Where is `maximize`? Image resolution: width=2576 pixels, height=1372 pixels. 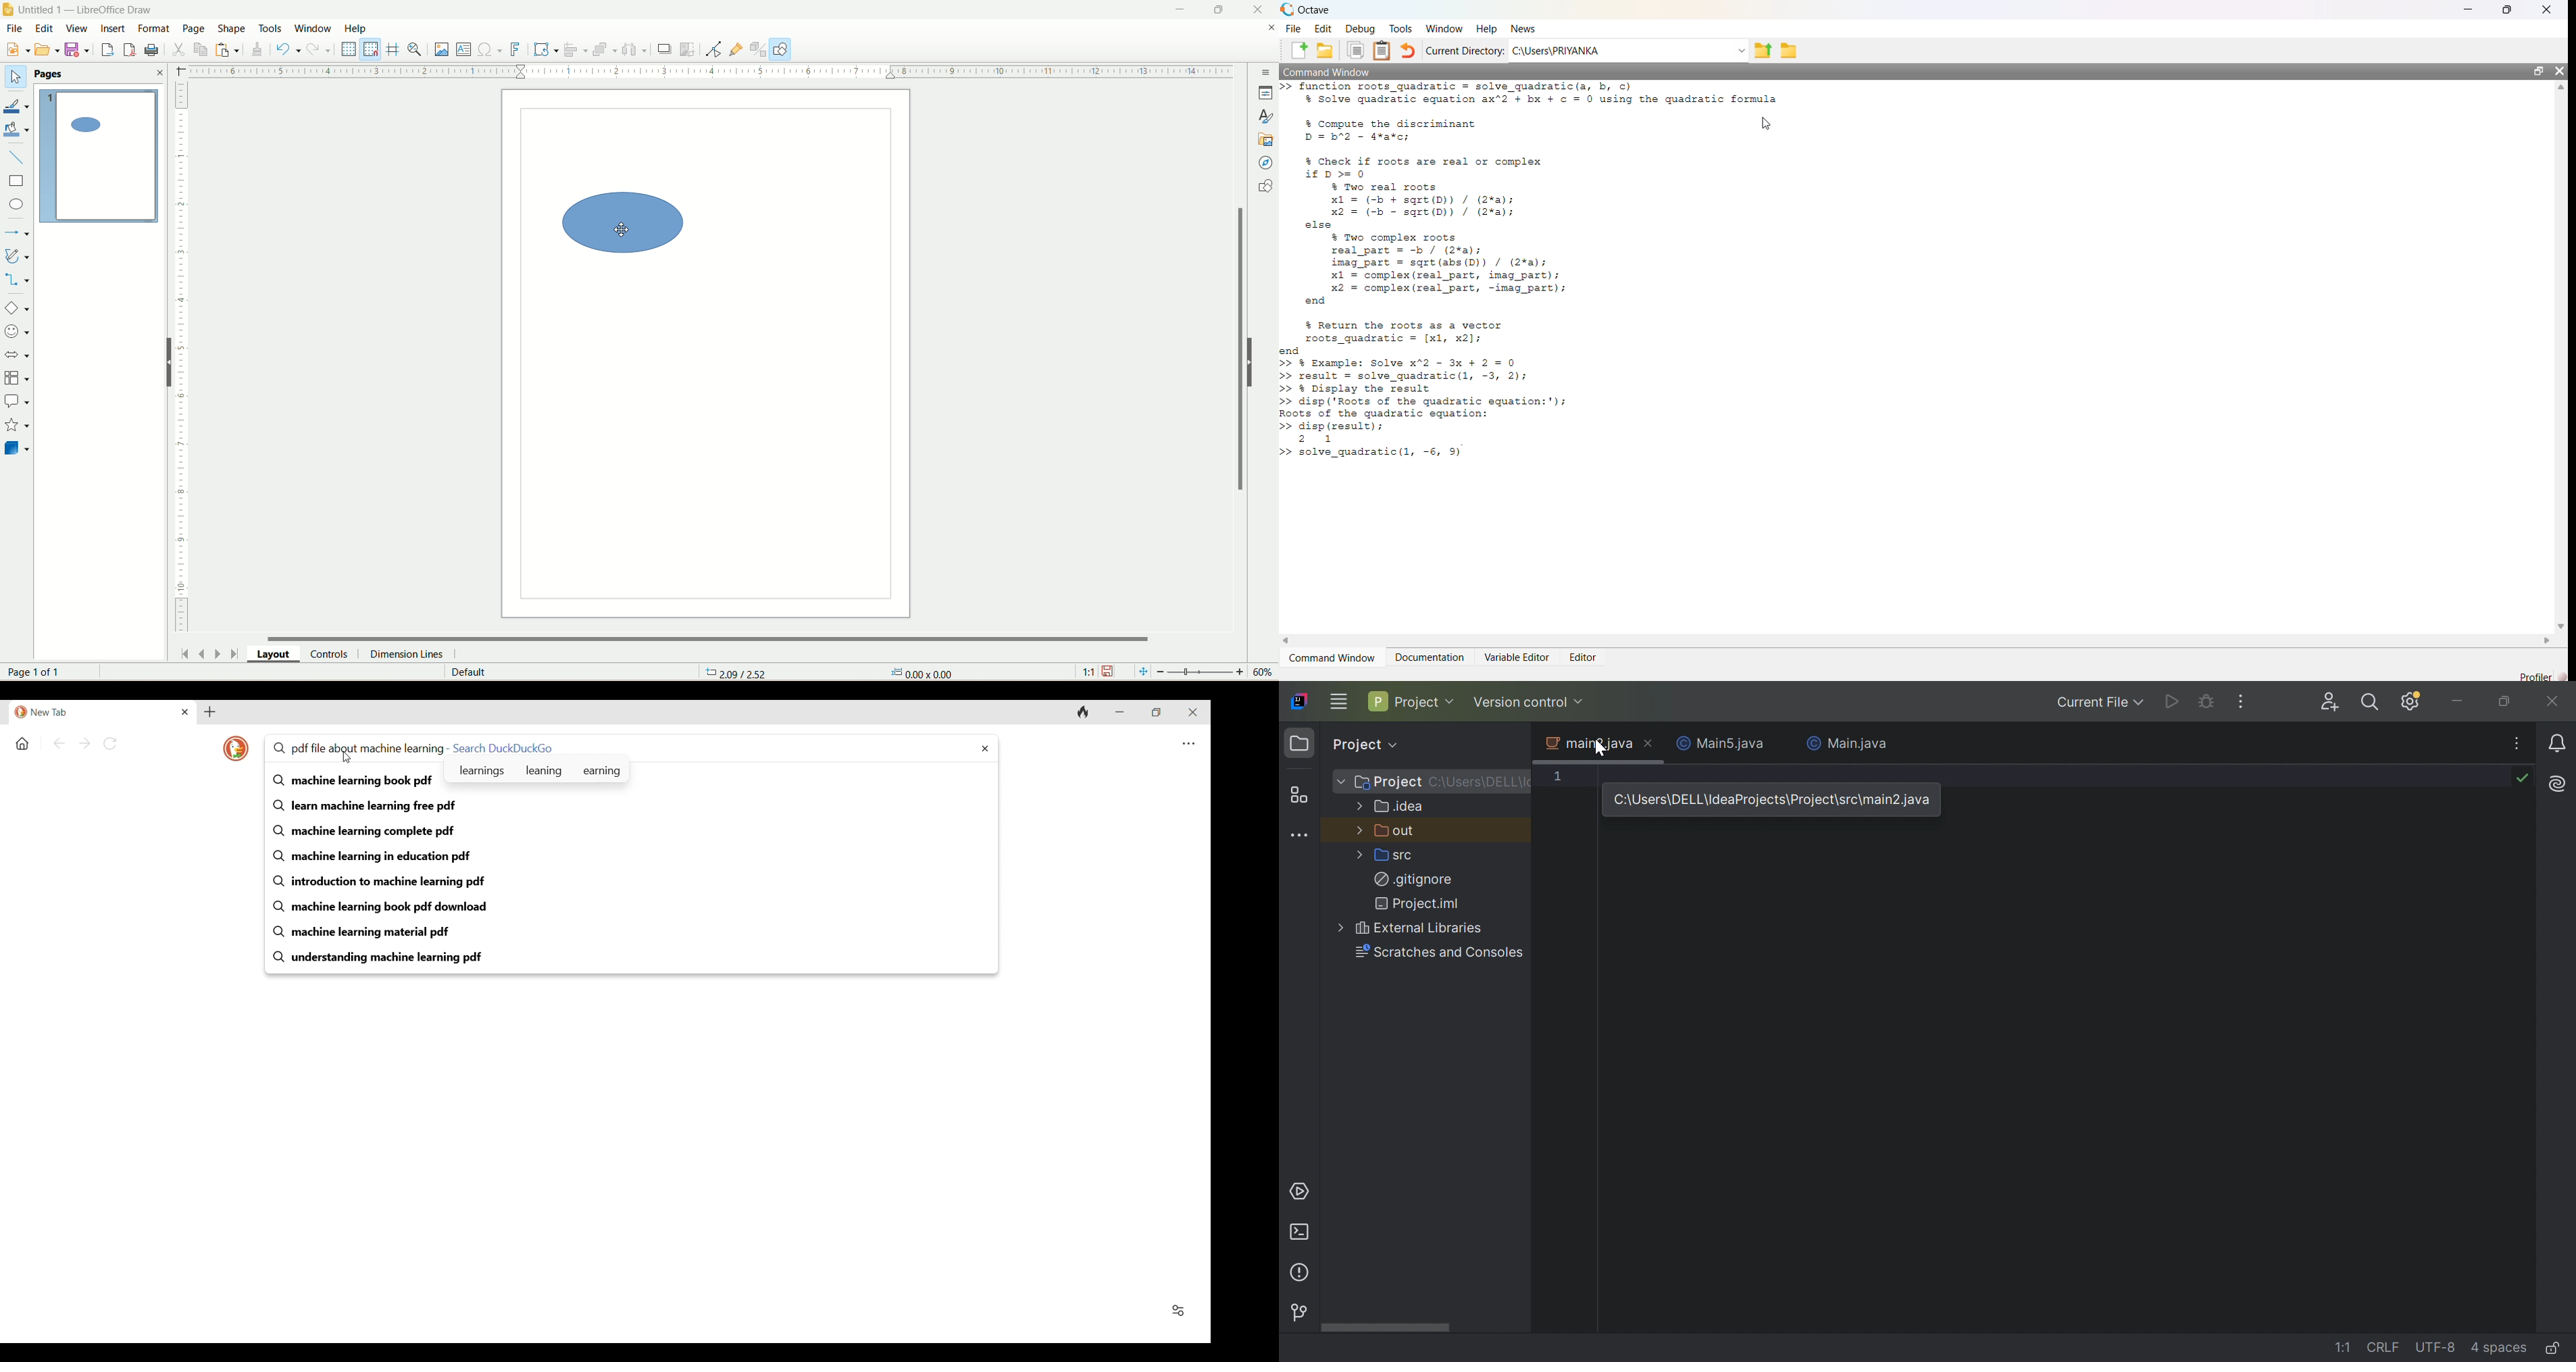
maximize is located at coordinates (1218, 9).